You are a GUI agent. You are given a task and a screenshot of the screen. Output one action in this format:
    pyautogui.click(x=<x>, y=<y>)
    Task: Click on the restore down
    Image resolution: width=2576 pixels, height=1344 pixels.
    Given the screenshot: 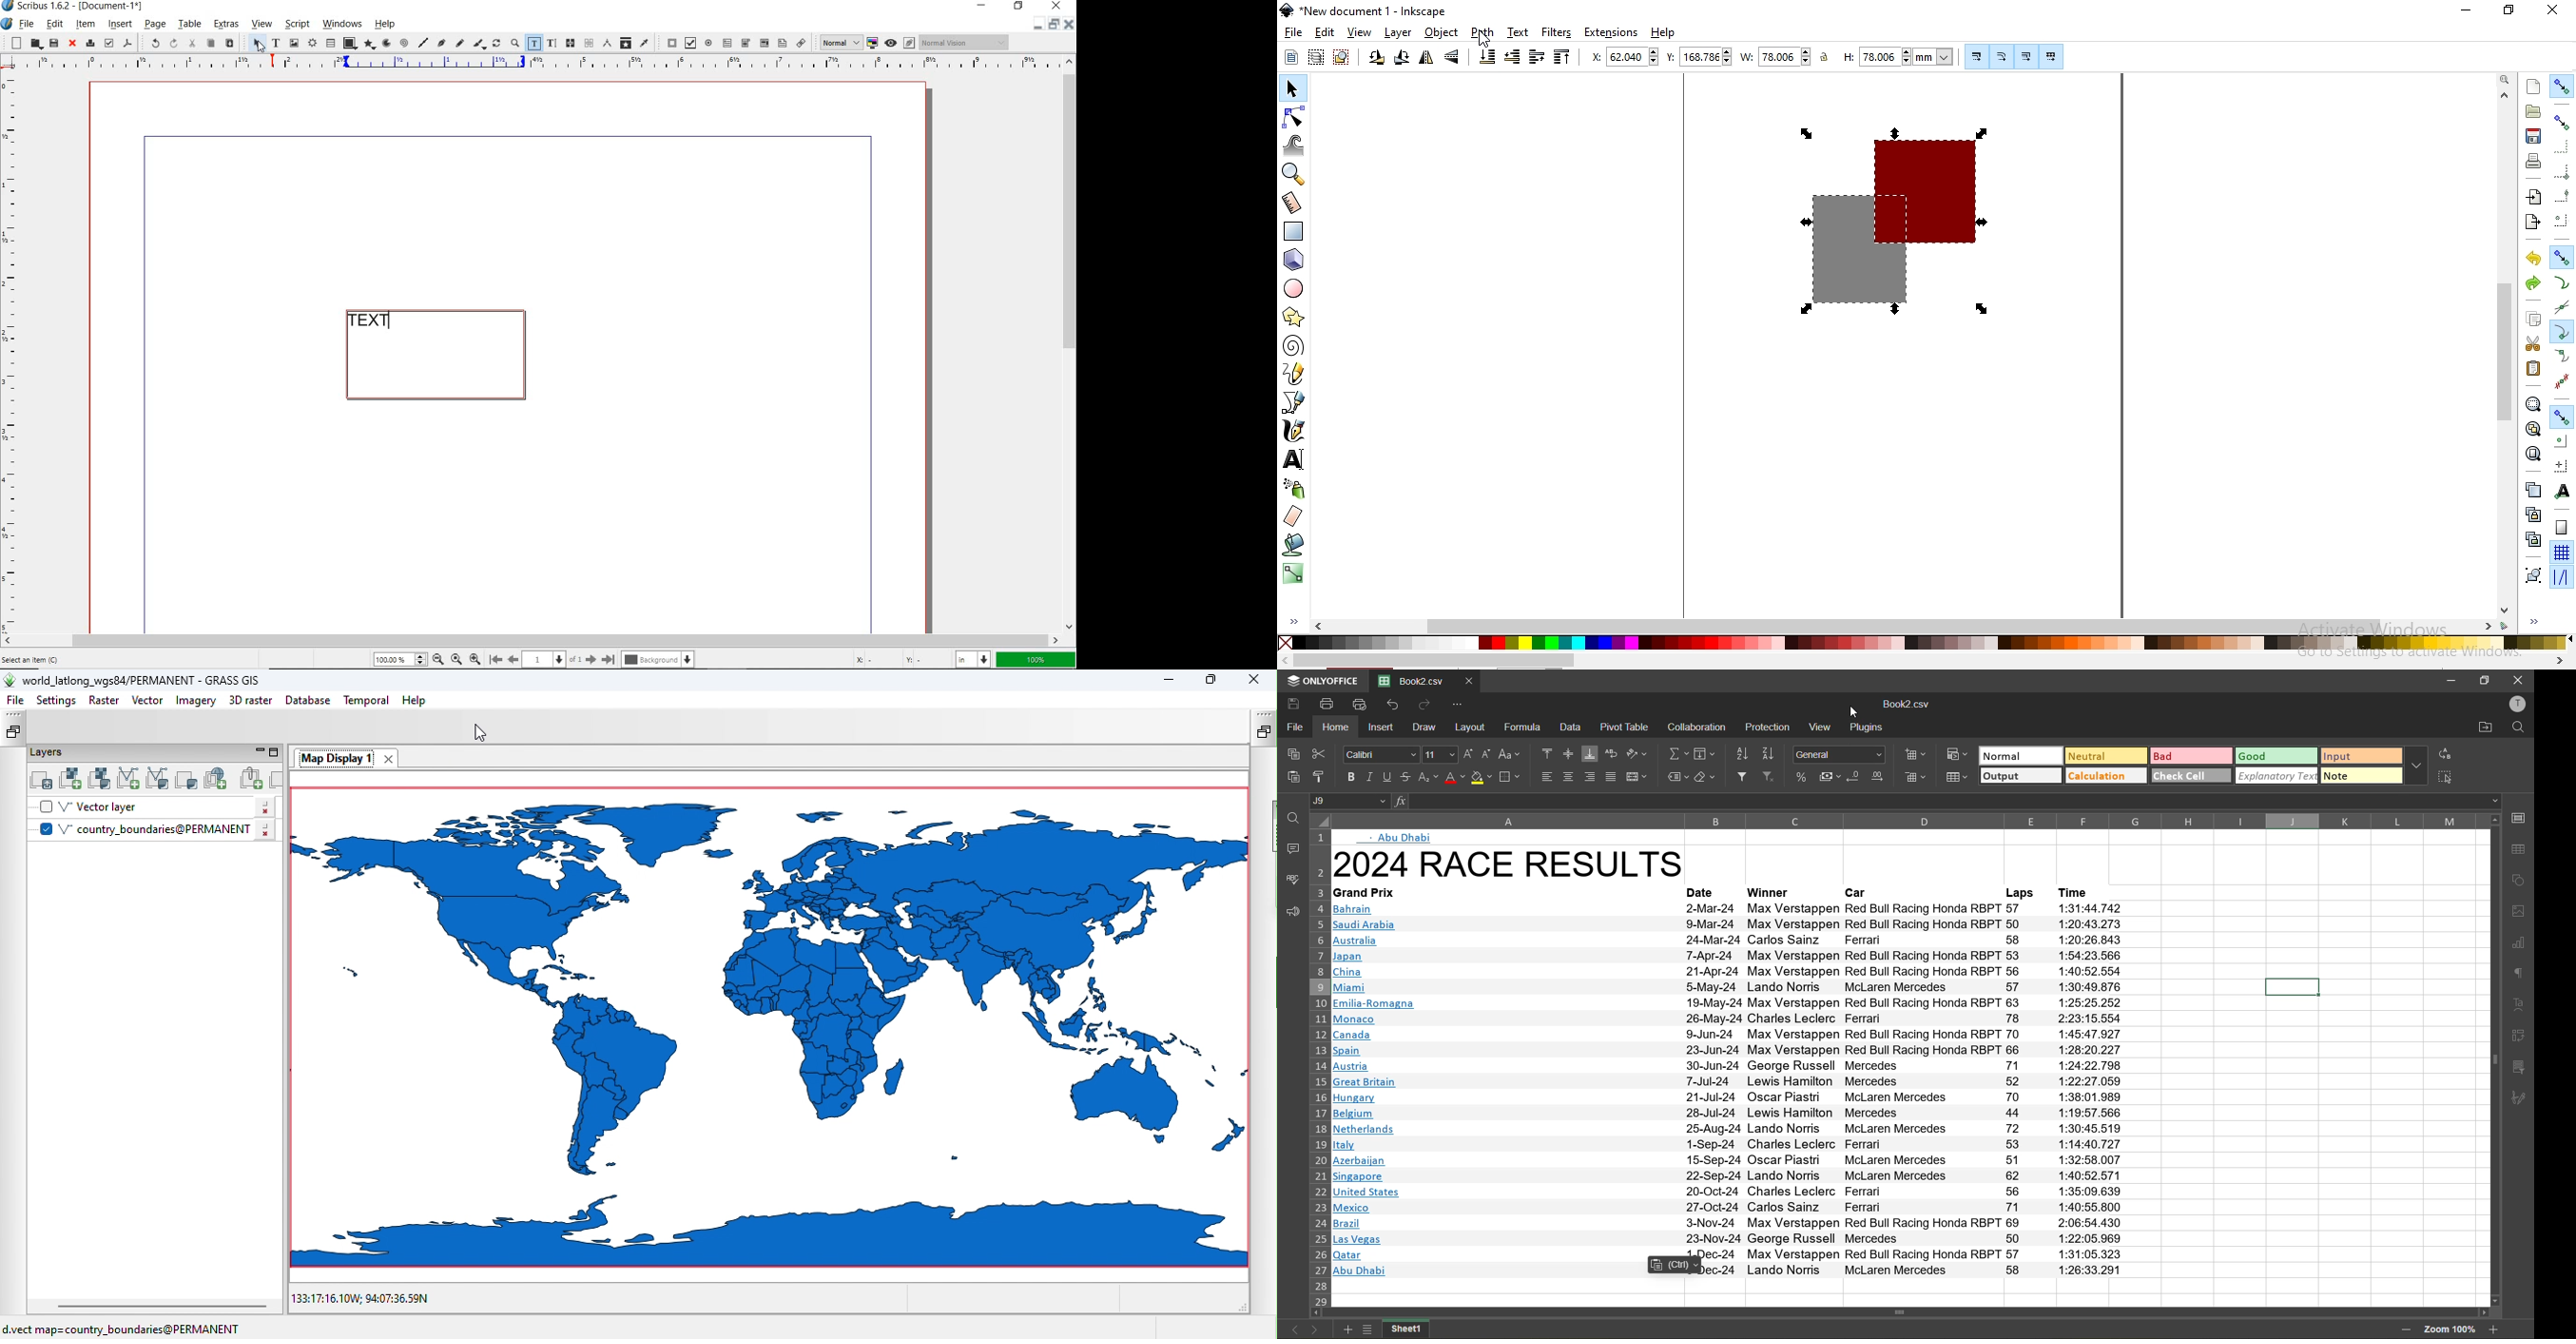 What is the action you would take?
    pyautogui.click(x=2509, y=11)
    